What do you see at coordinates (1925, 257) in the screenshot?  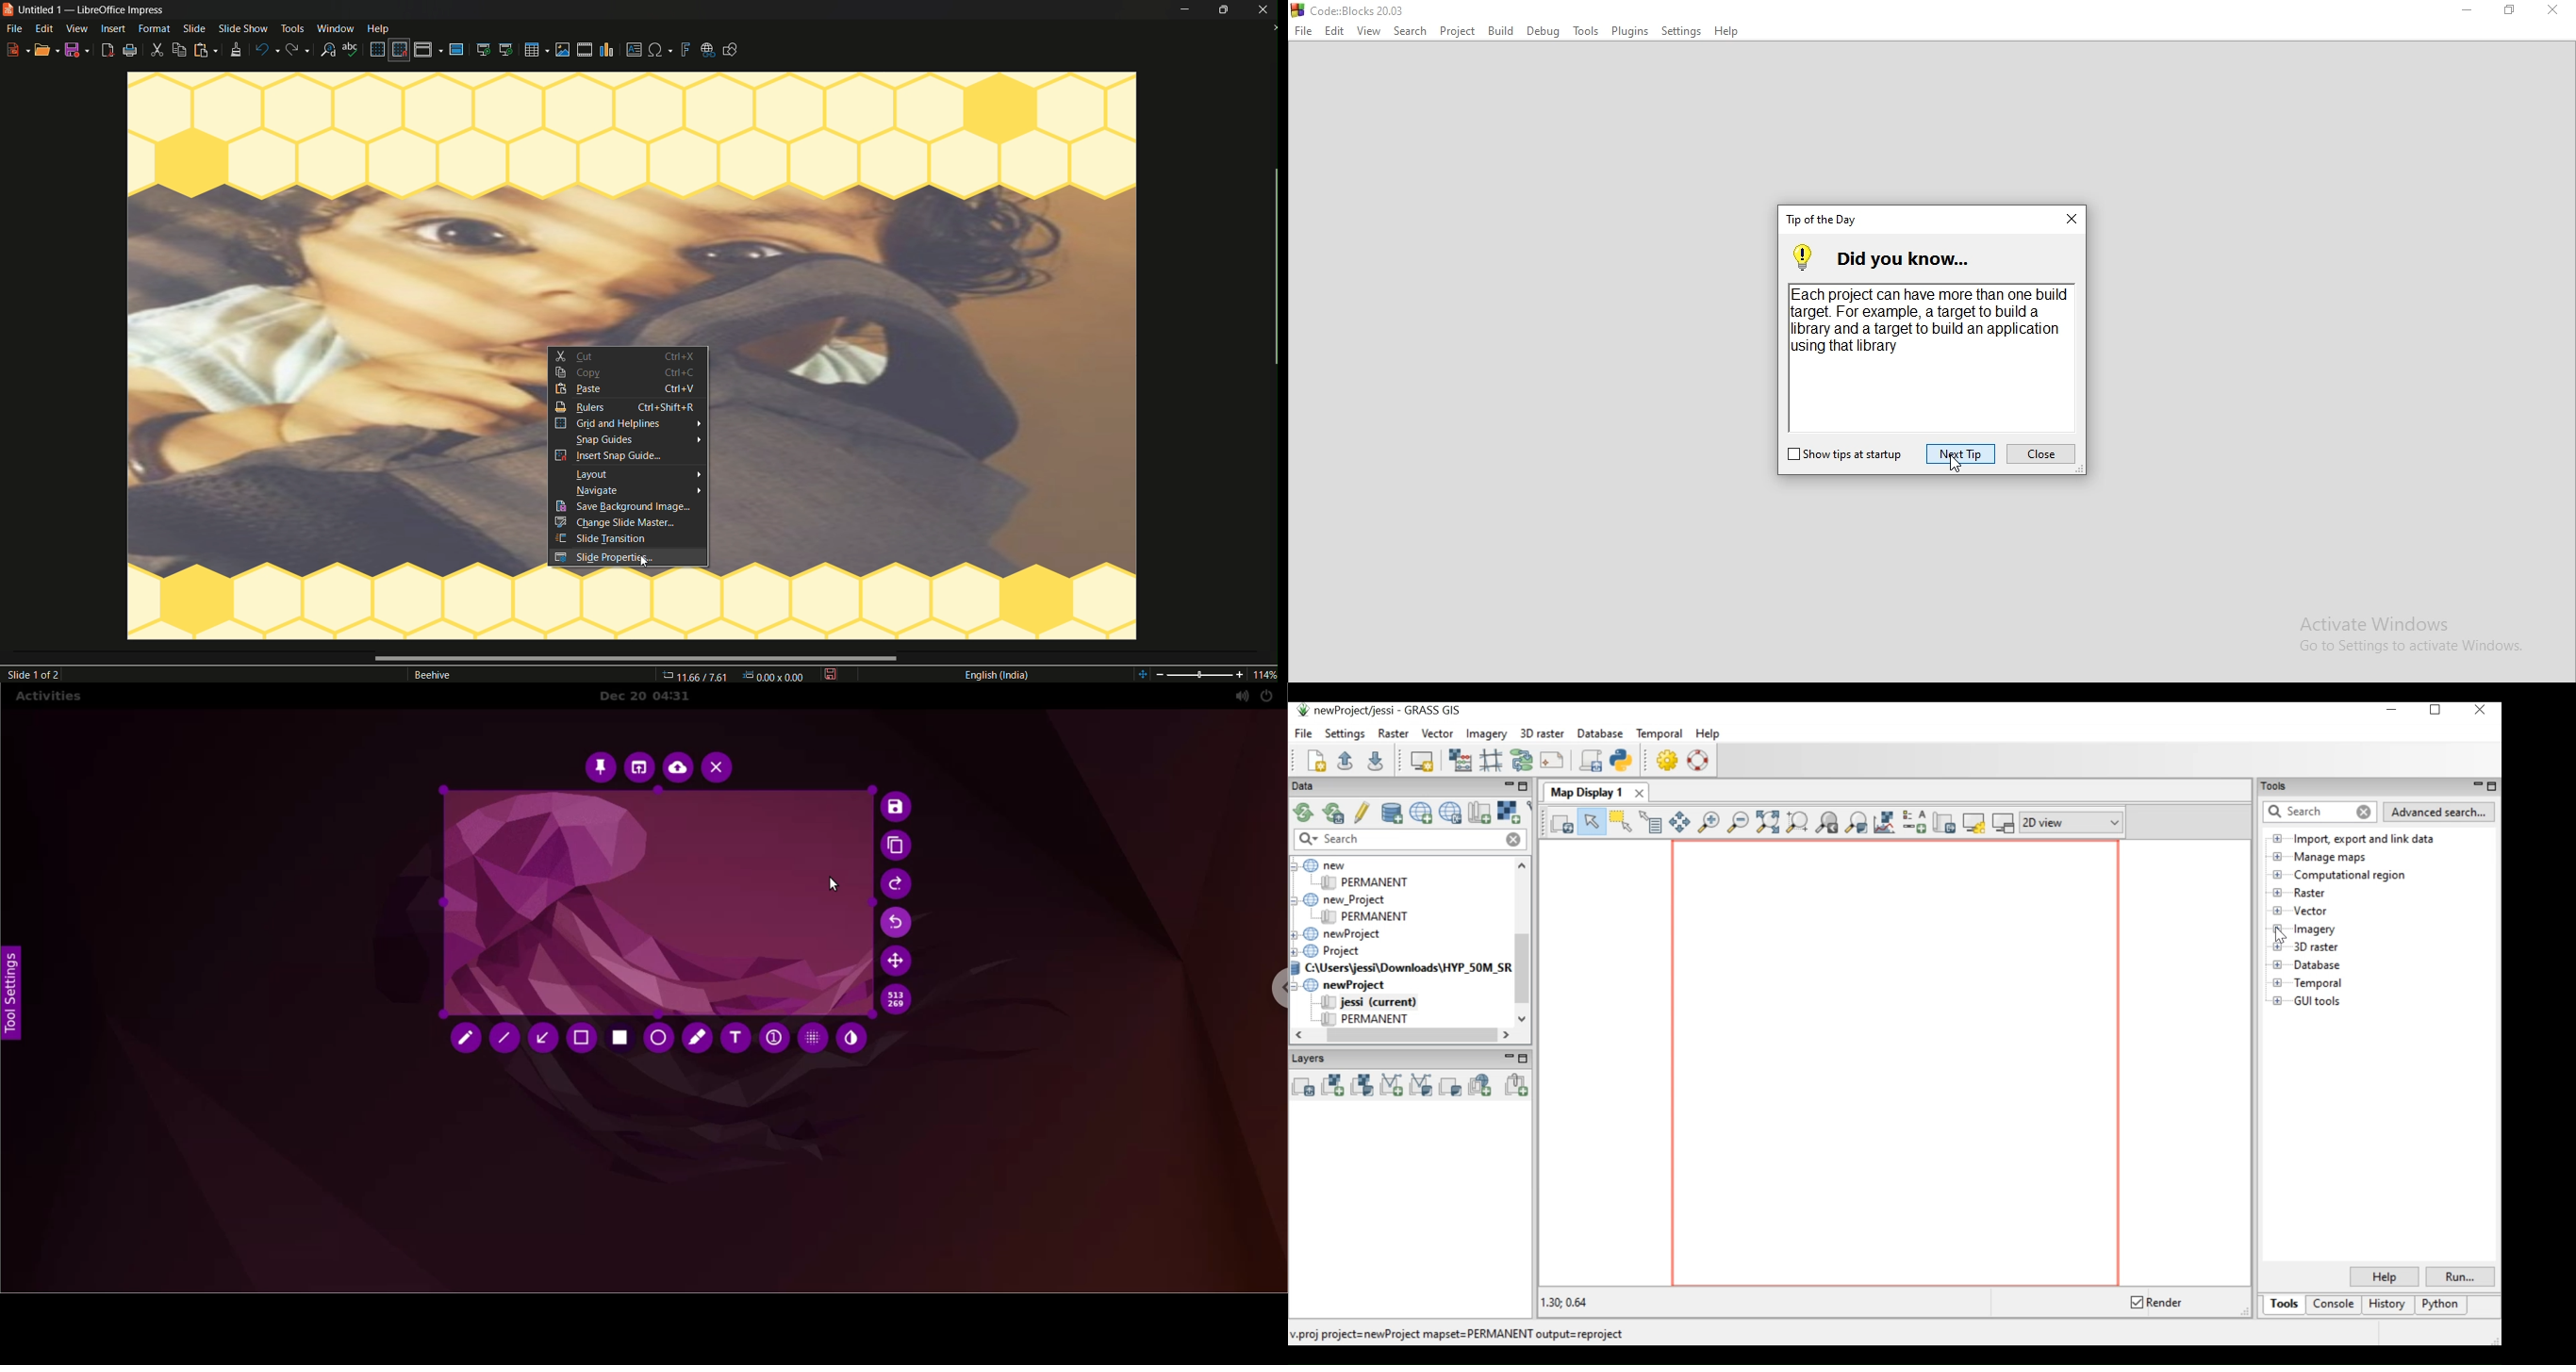 I see `did you know` at bounding box center [1925, 257].